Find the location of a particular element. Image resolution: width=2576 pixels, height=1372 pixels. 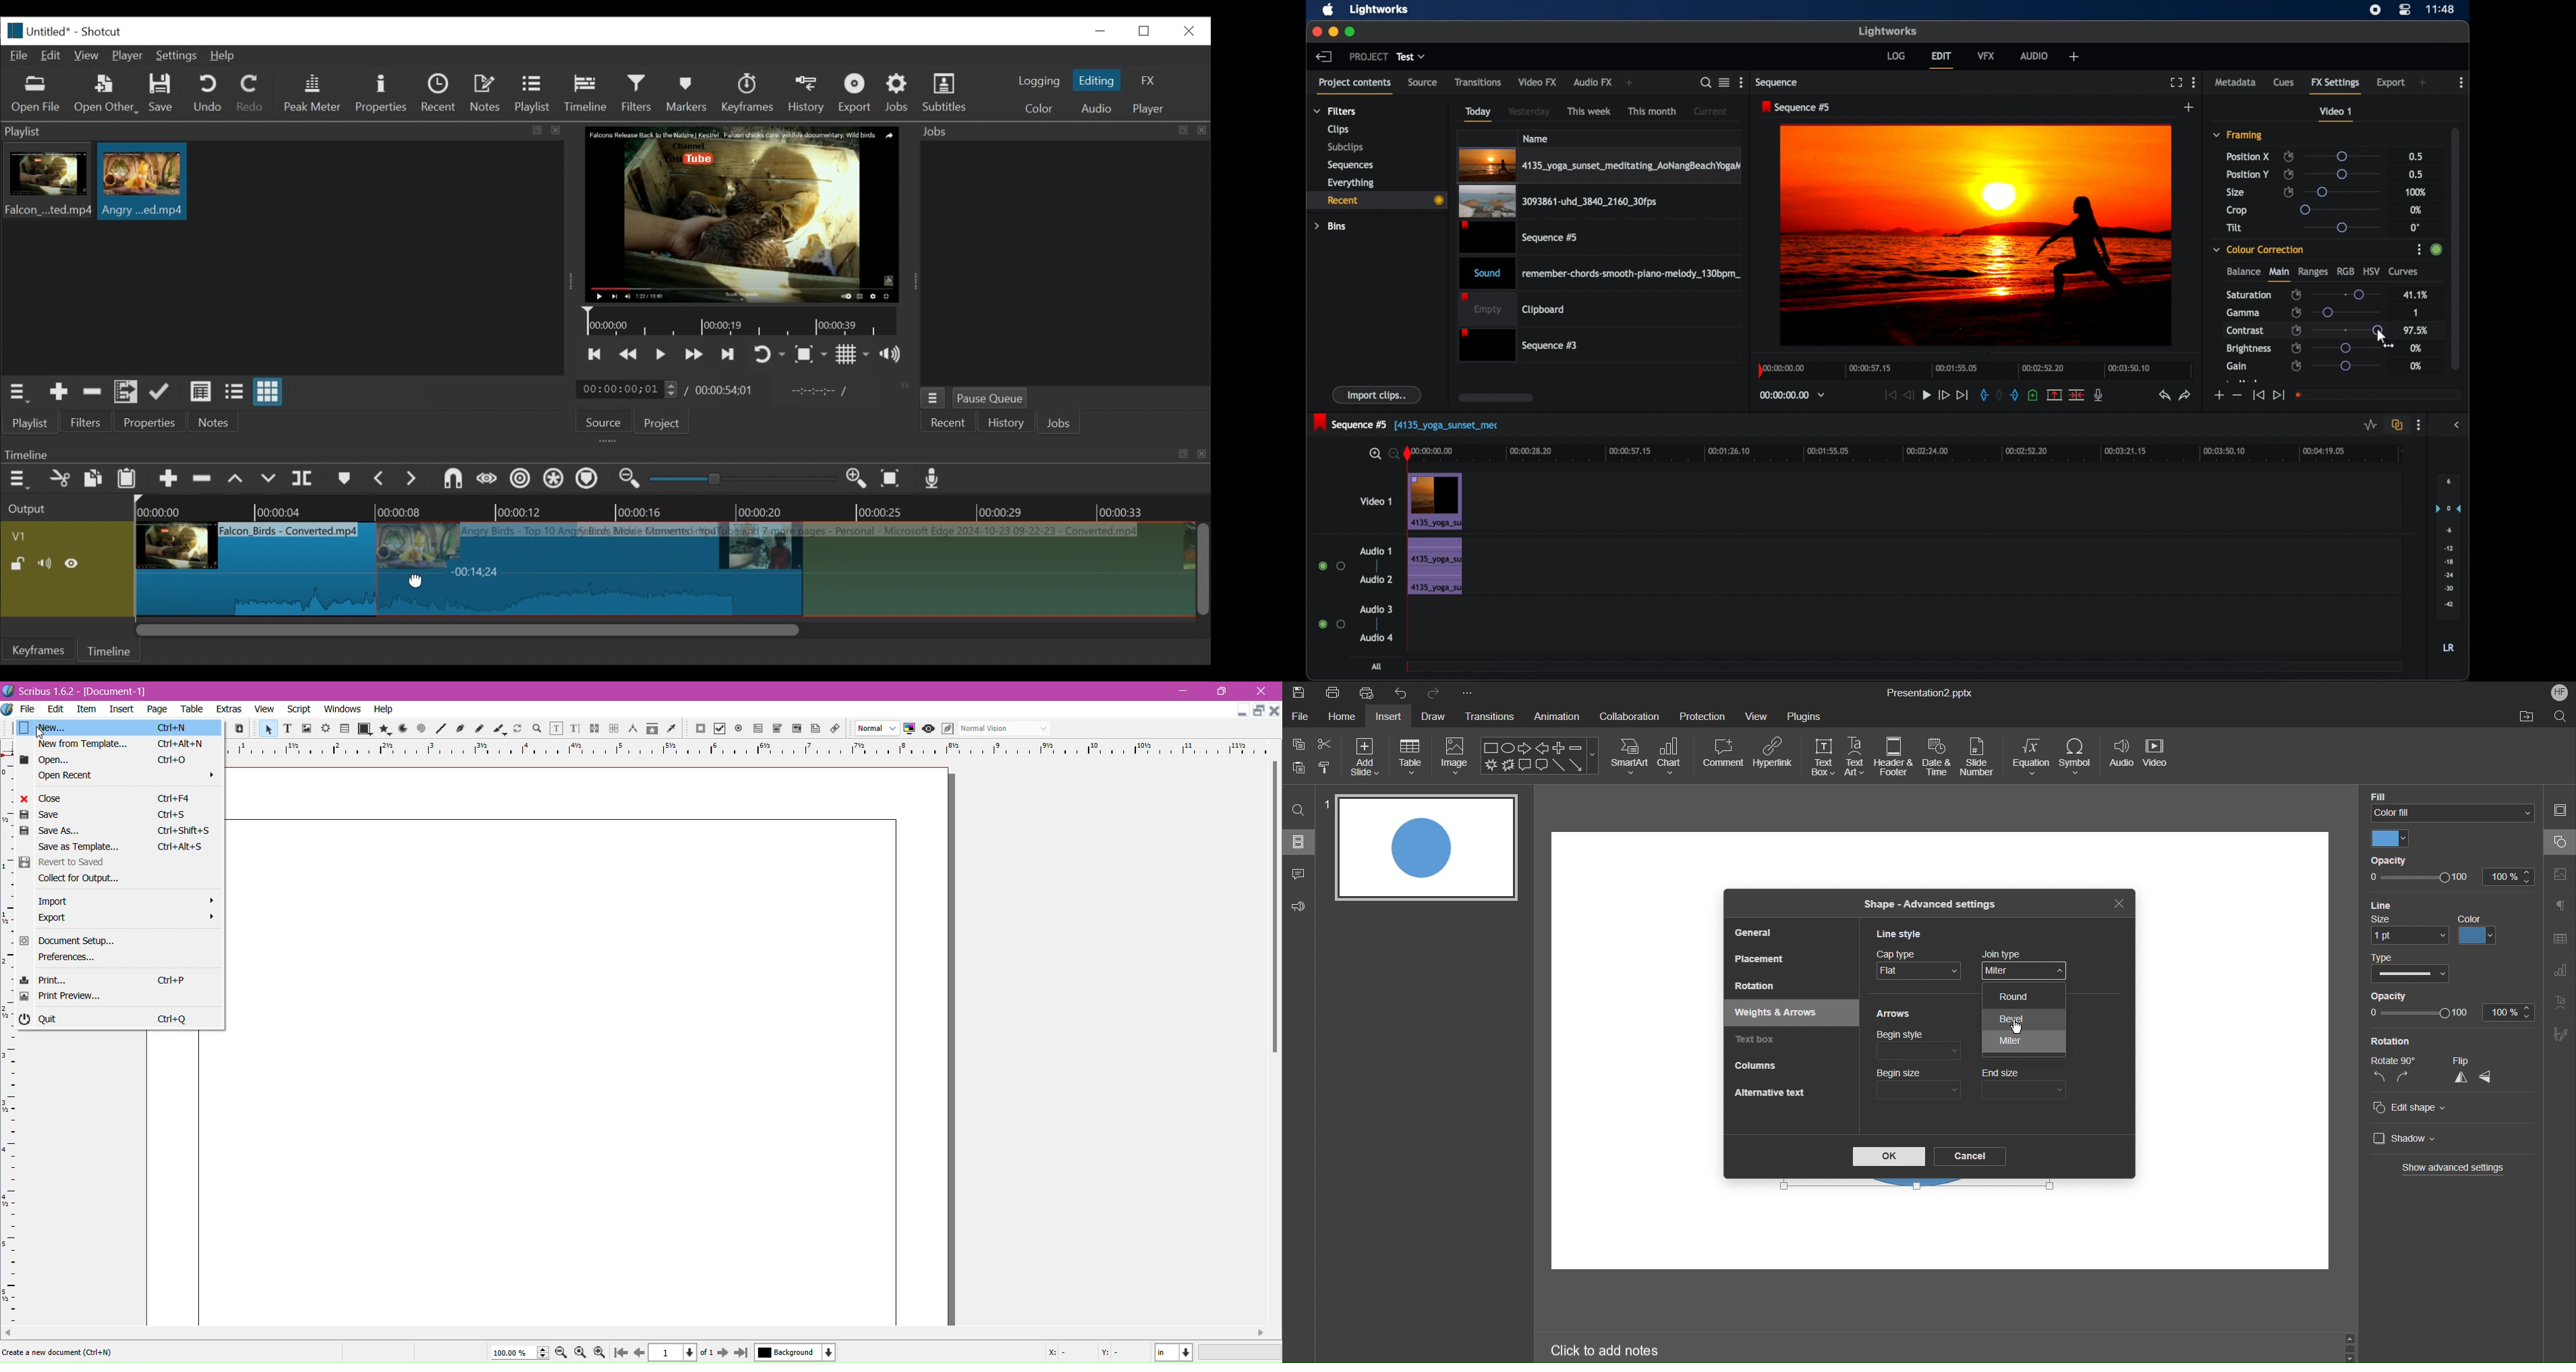

create a new document (Ctr+1) is located at coordinates (59, 1351).